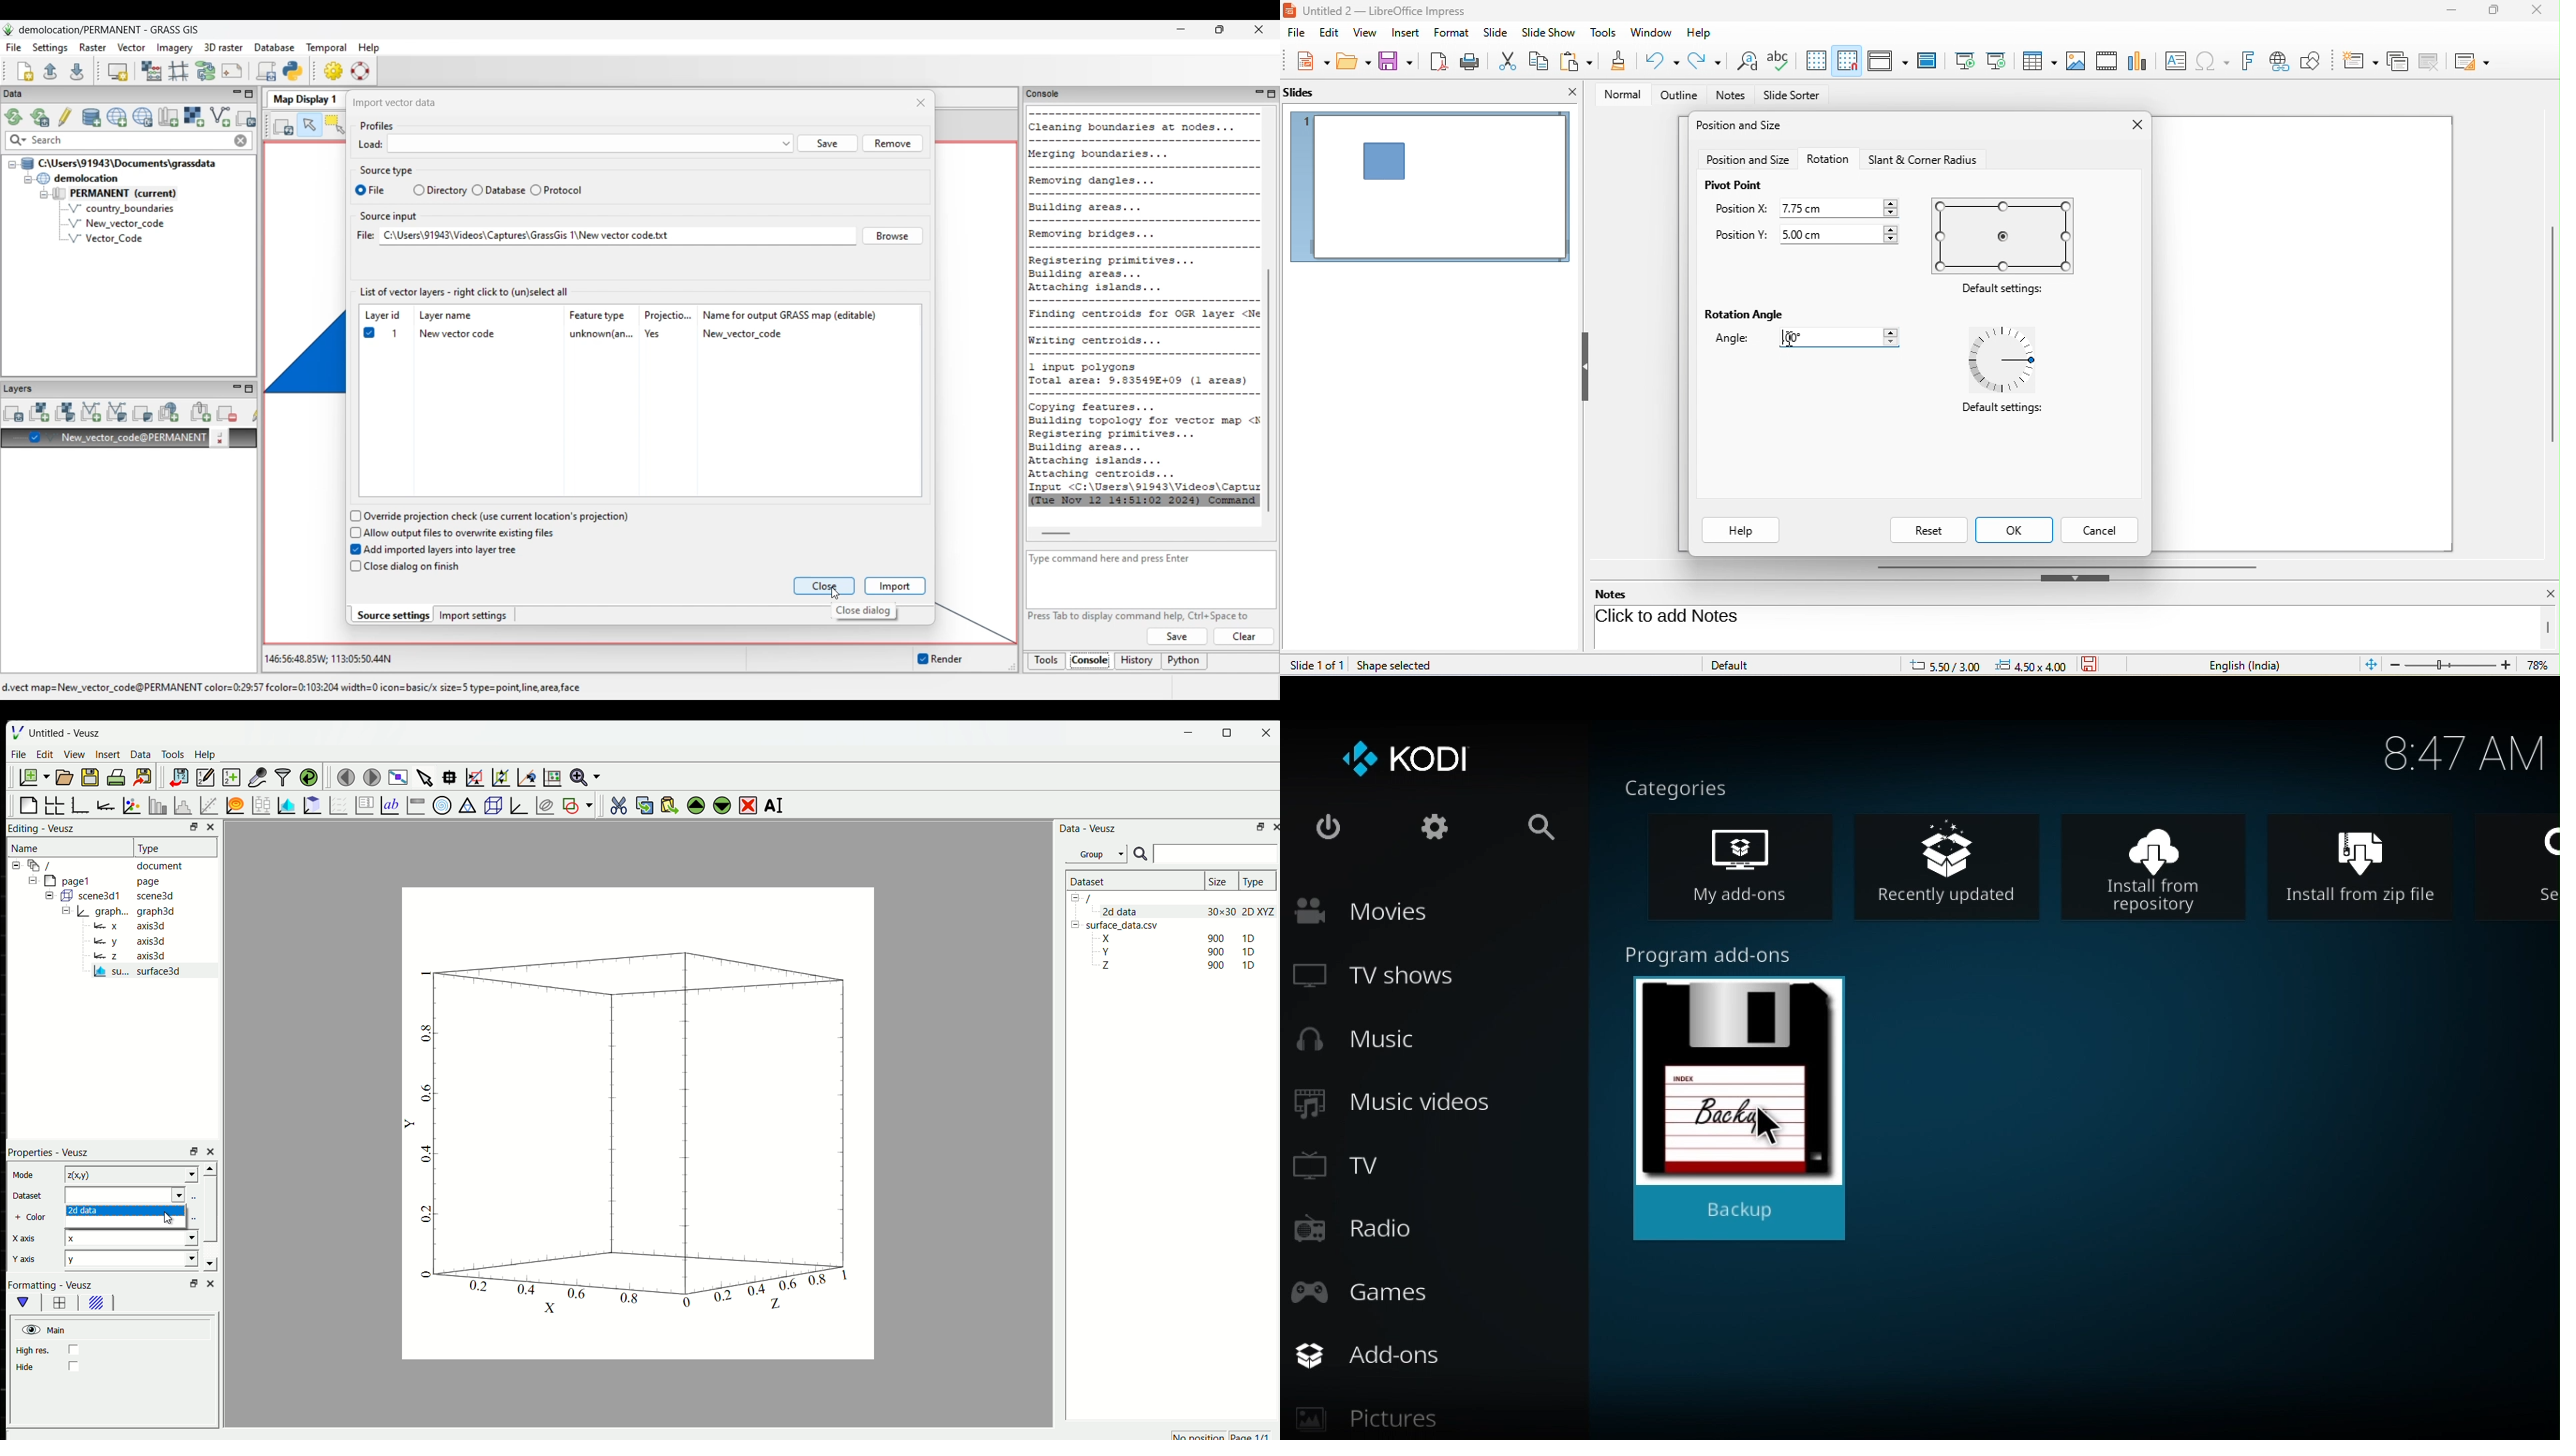 The image size is (2576, 1456). Describe the element at coordinates (2259, 665) in the screenshot. I see `text language` at that location.